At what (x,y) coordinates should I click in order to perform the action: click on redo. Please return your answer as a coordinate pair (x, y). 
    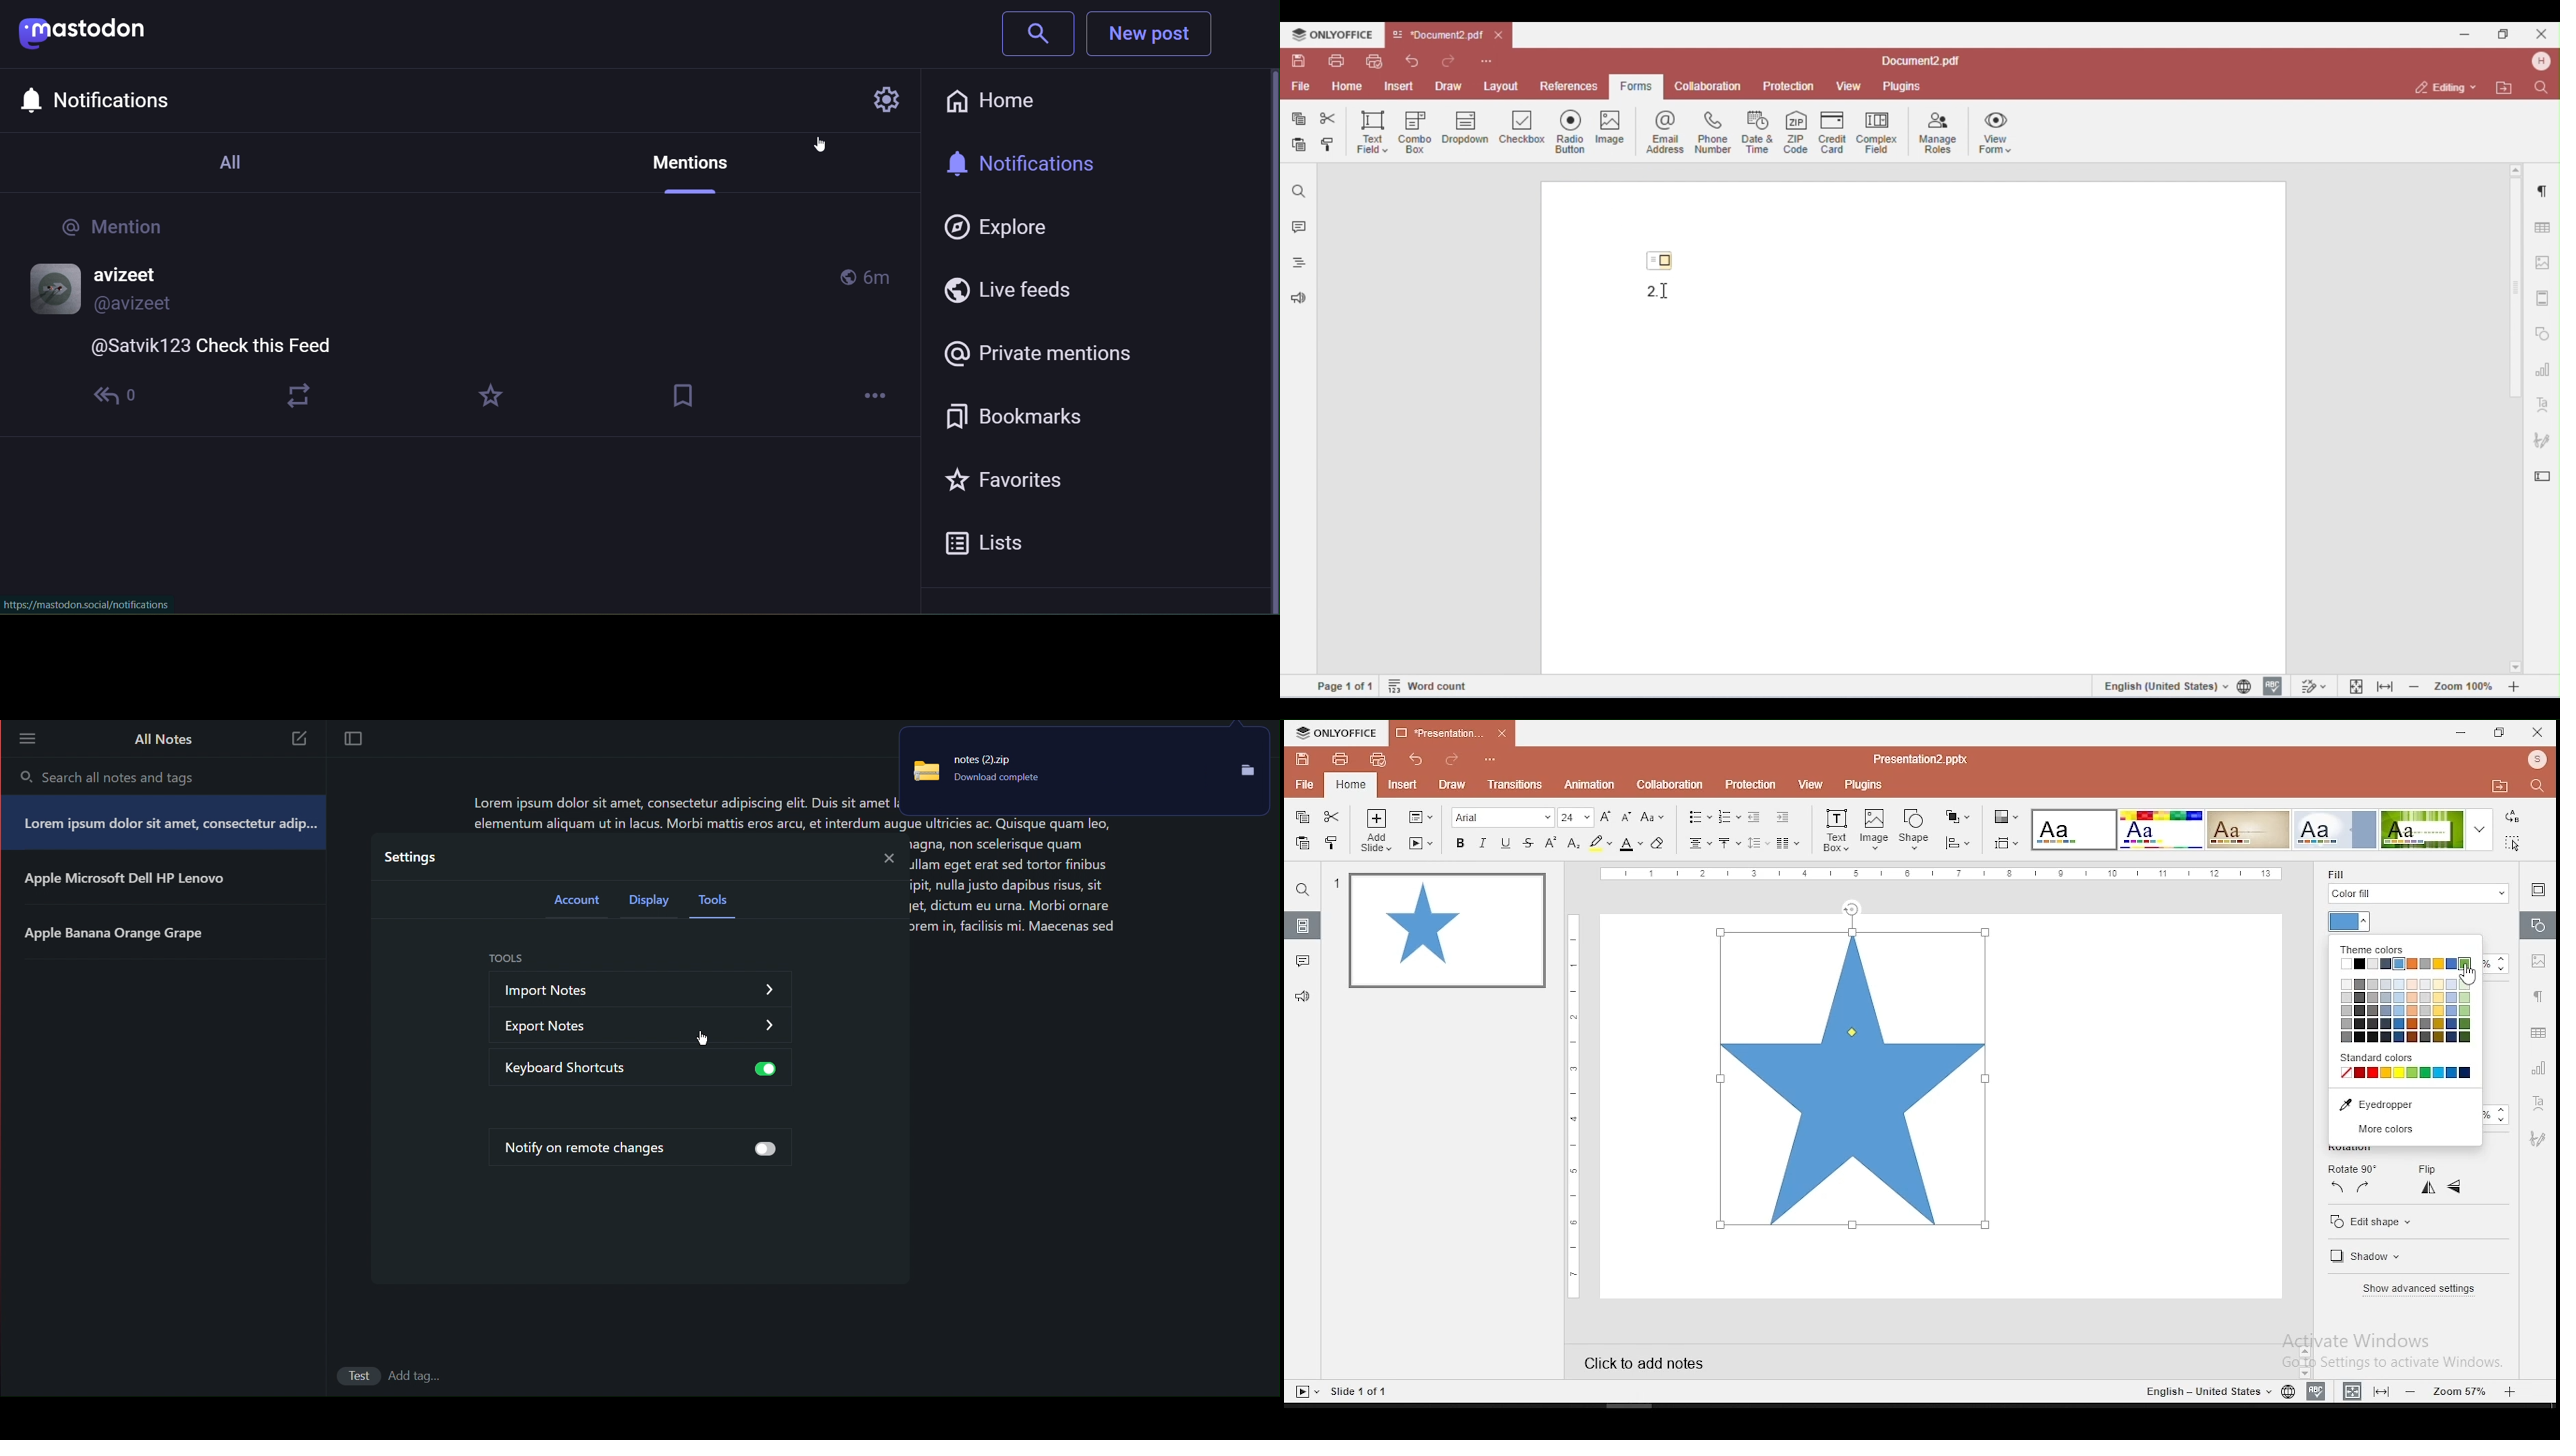
    Looking at the image, I should click on (1451, 761).